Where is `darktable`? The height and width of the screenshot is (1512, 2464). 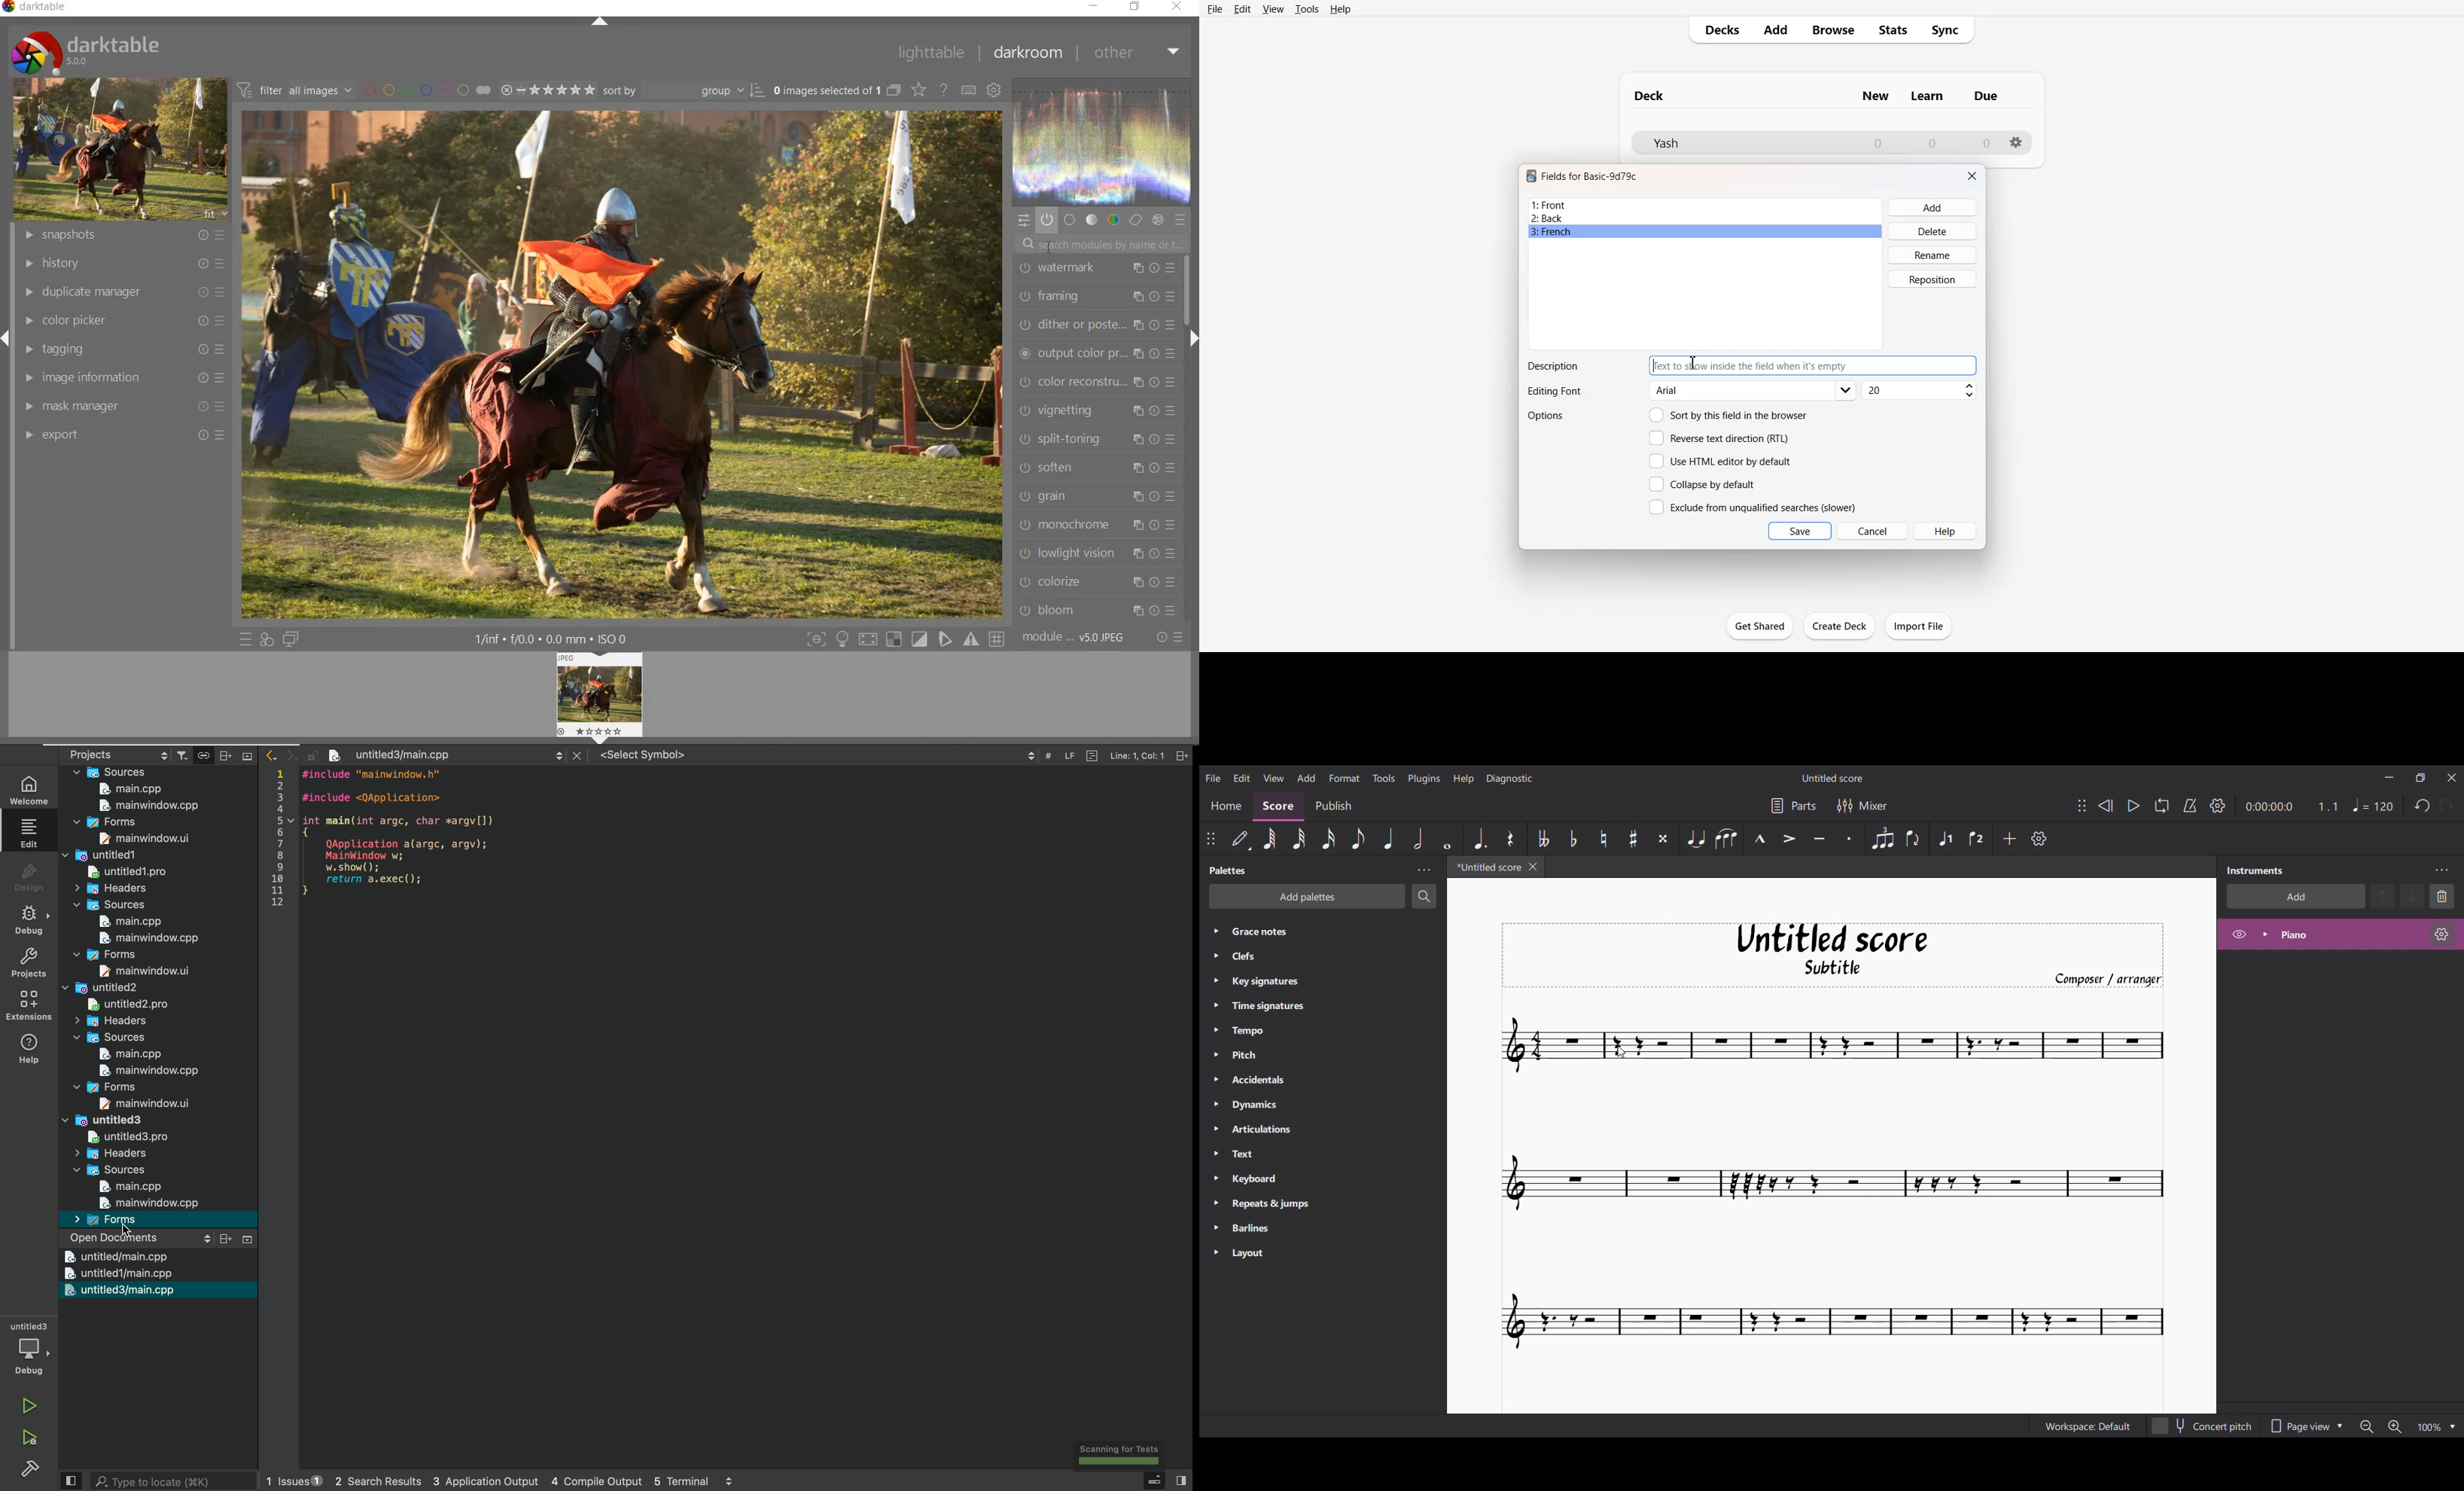
darktable is located at coordinates (84, 49).